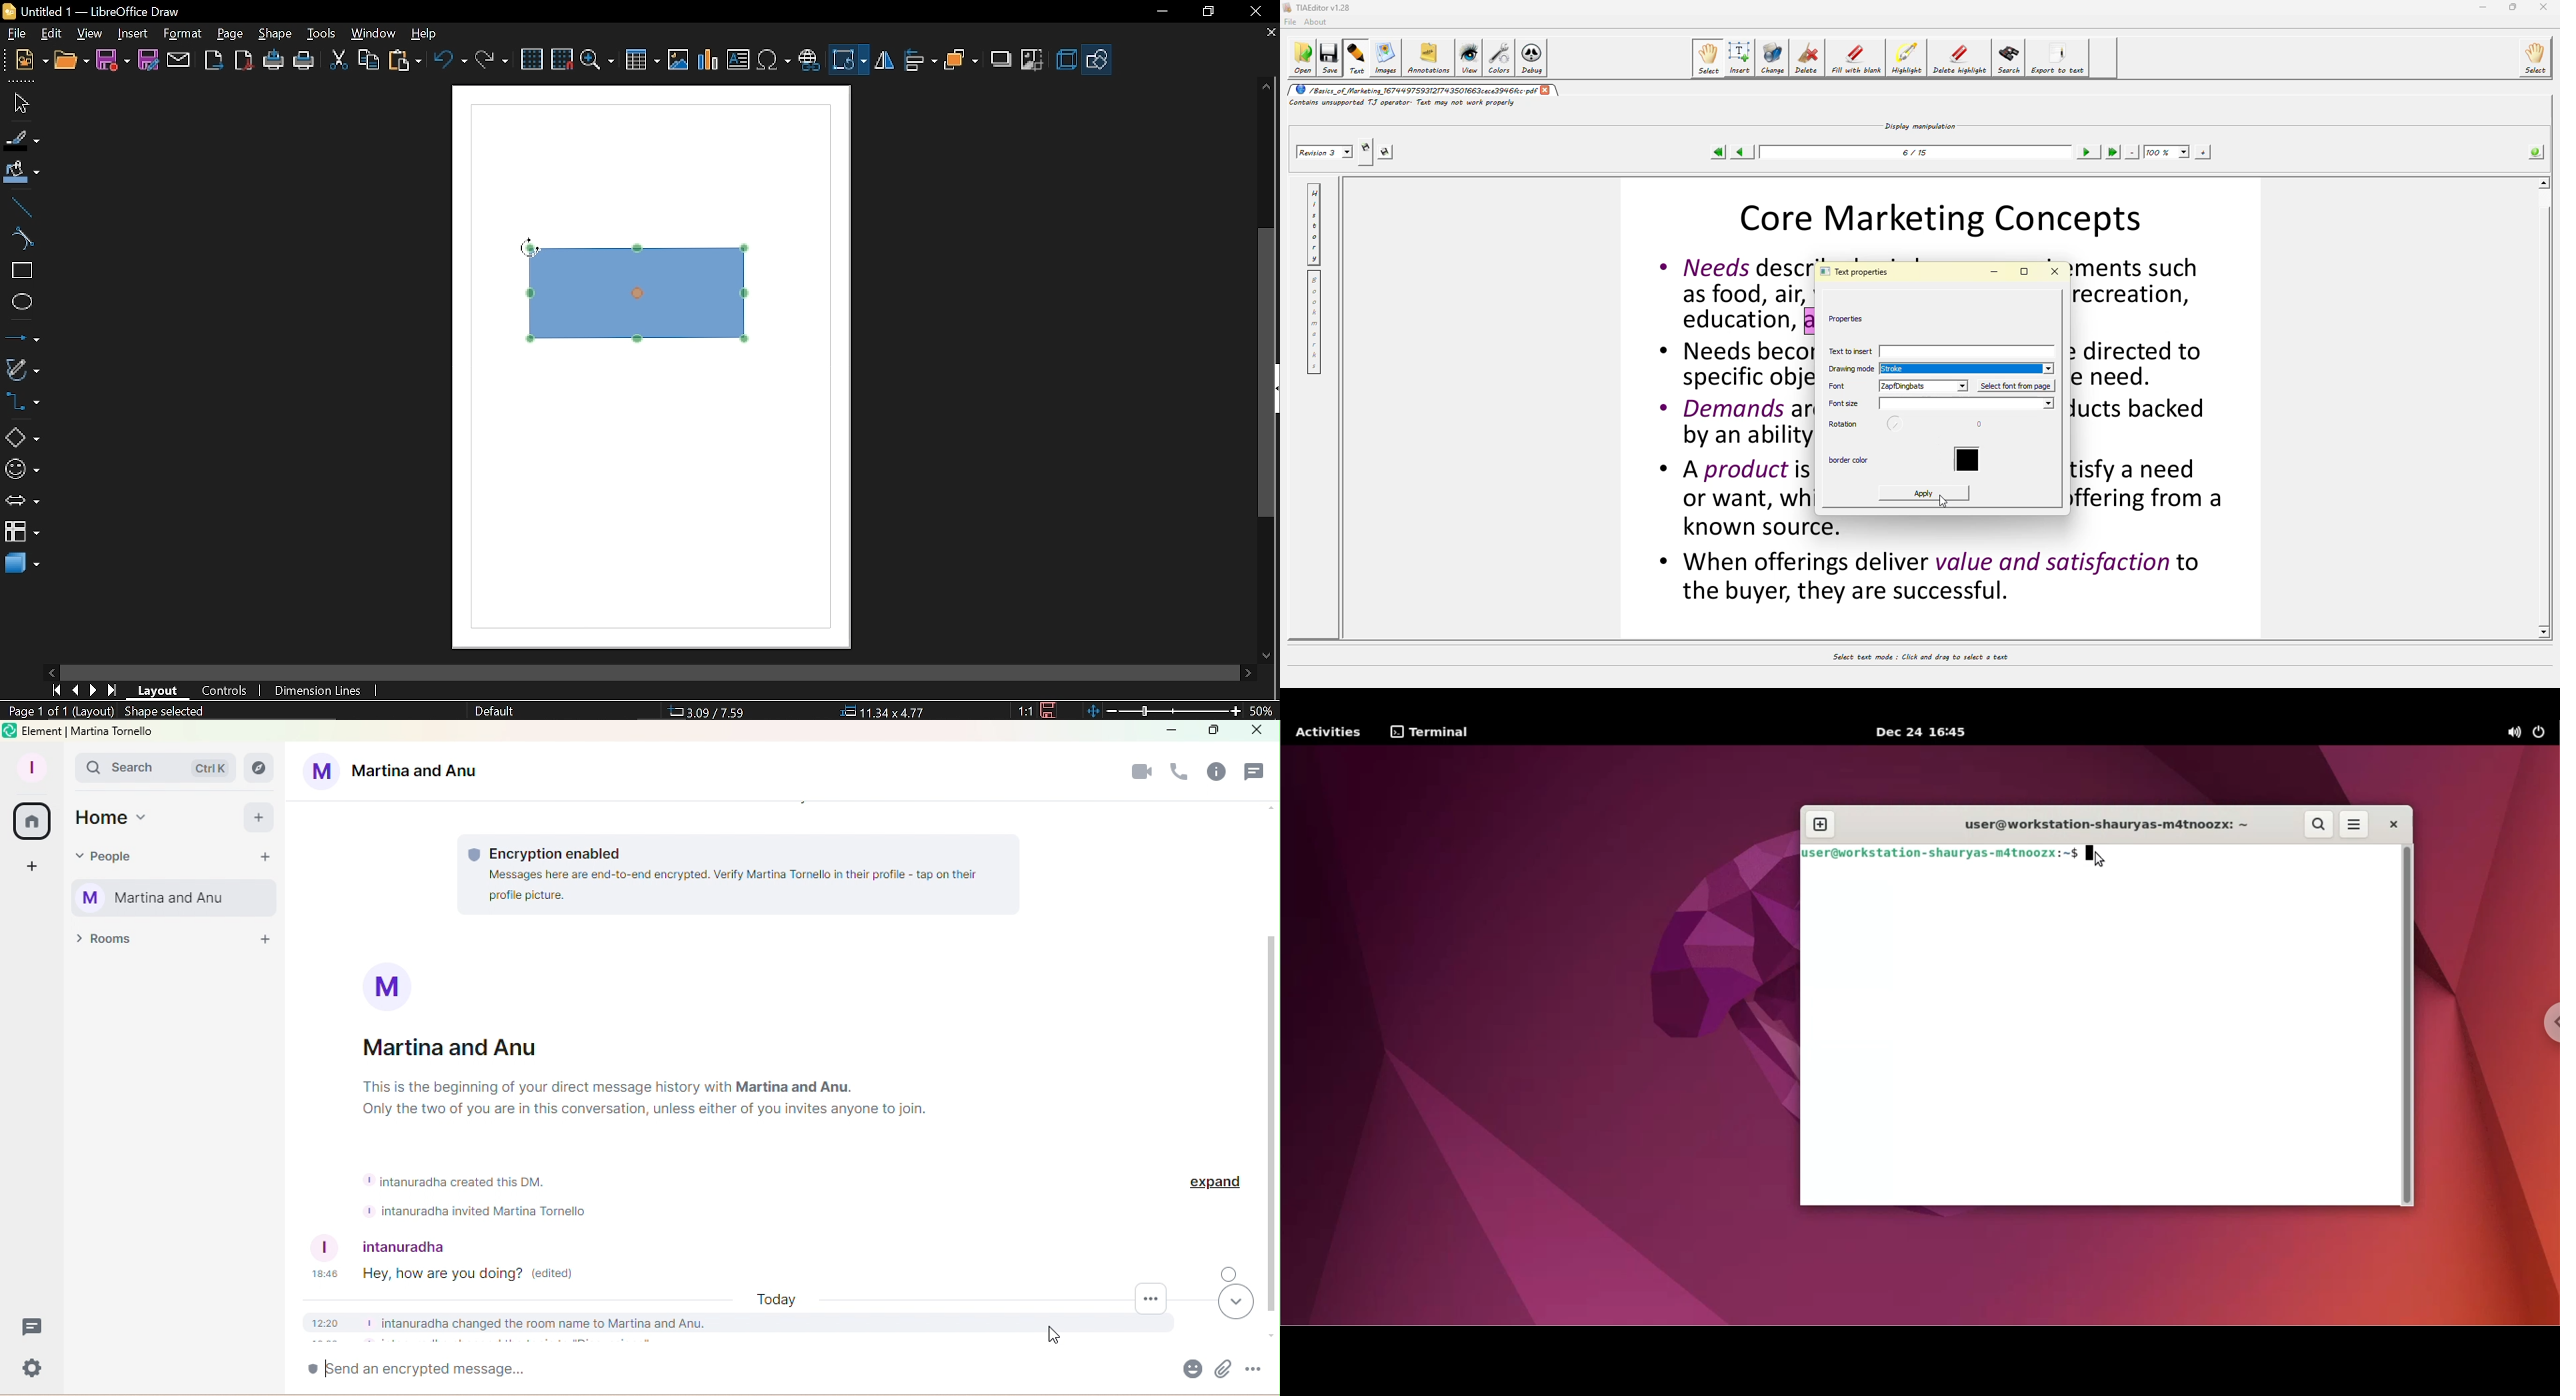  I want to click on close, so click(1254, 11).